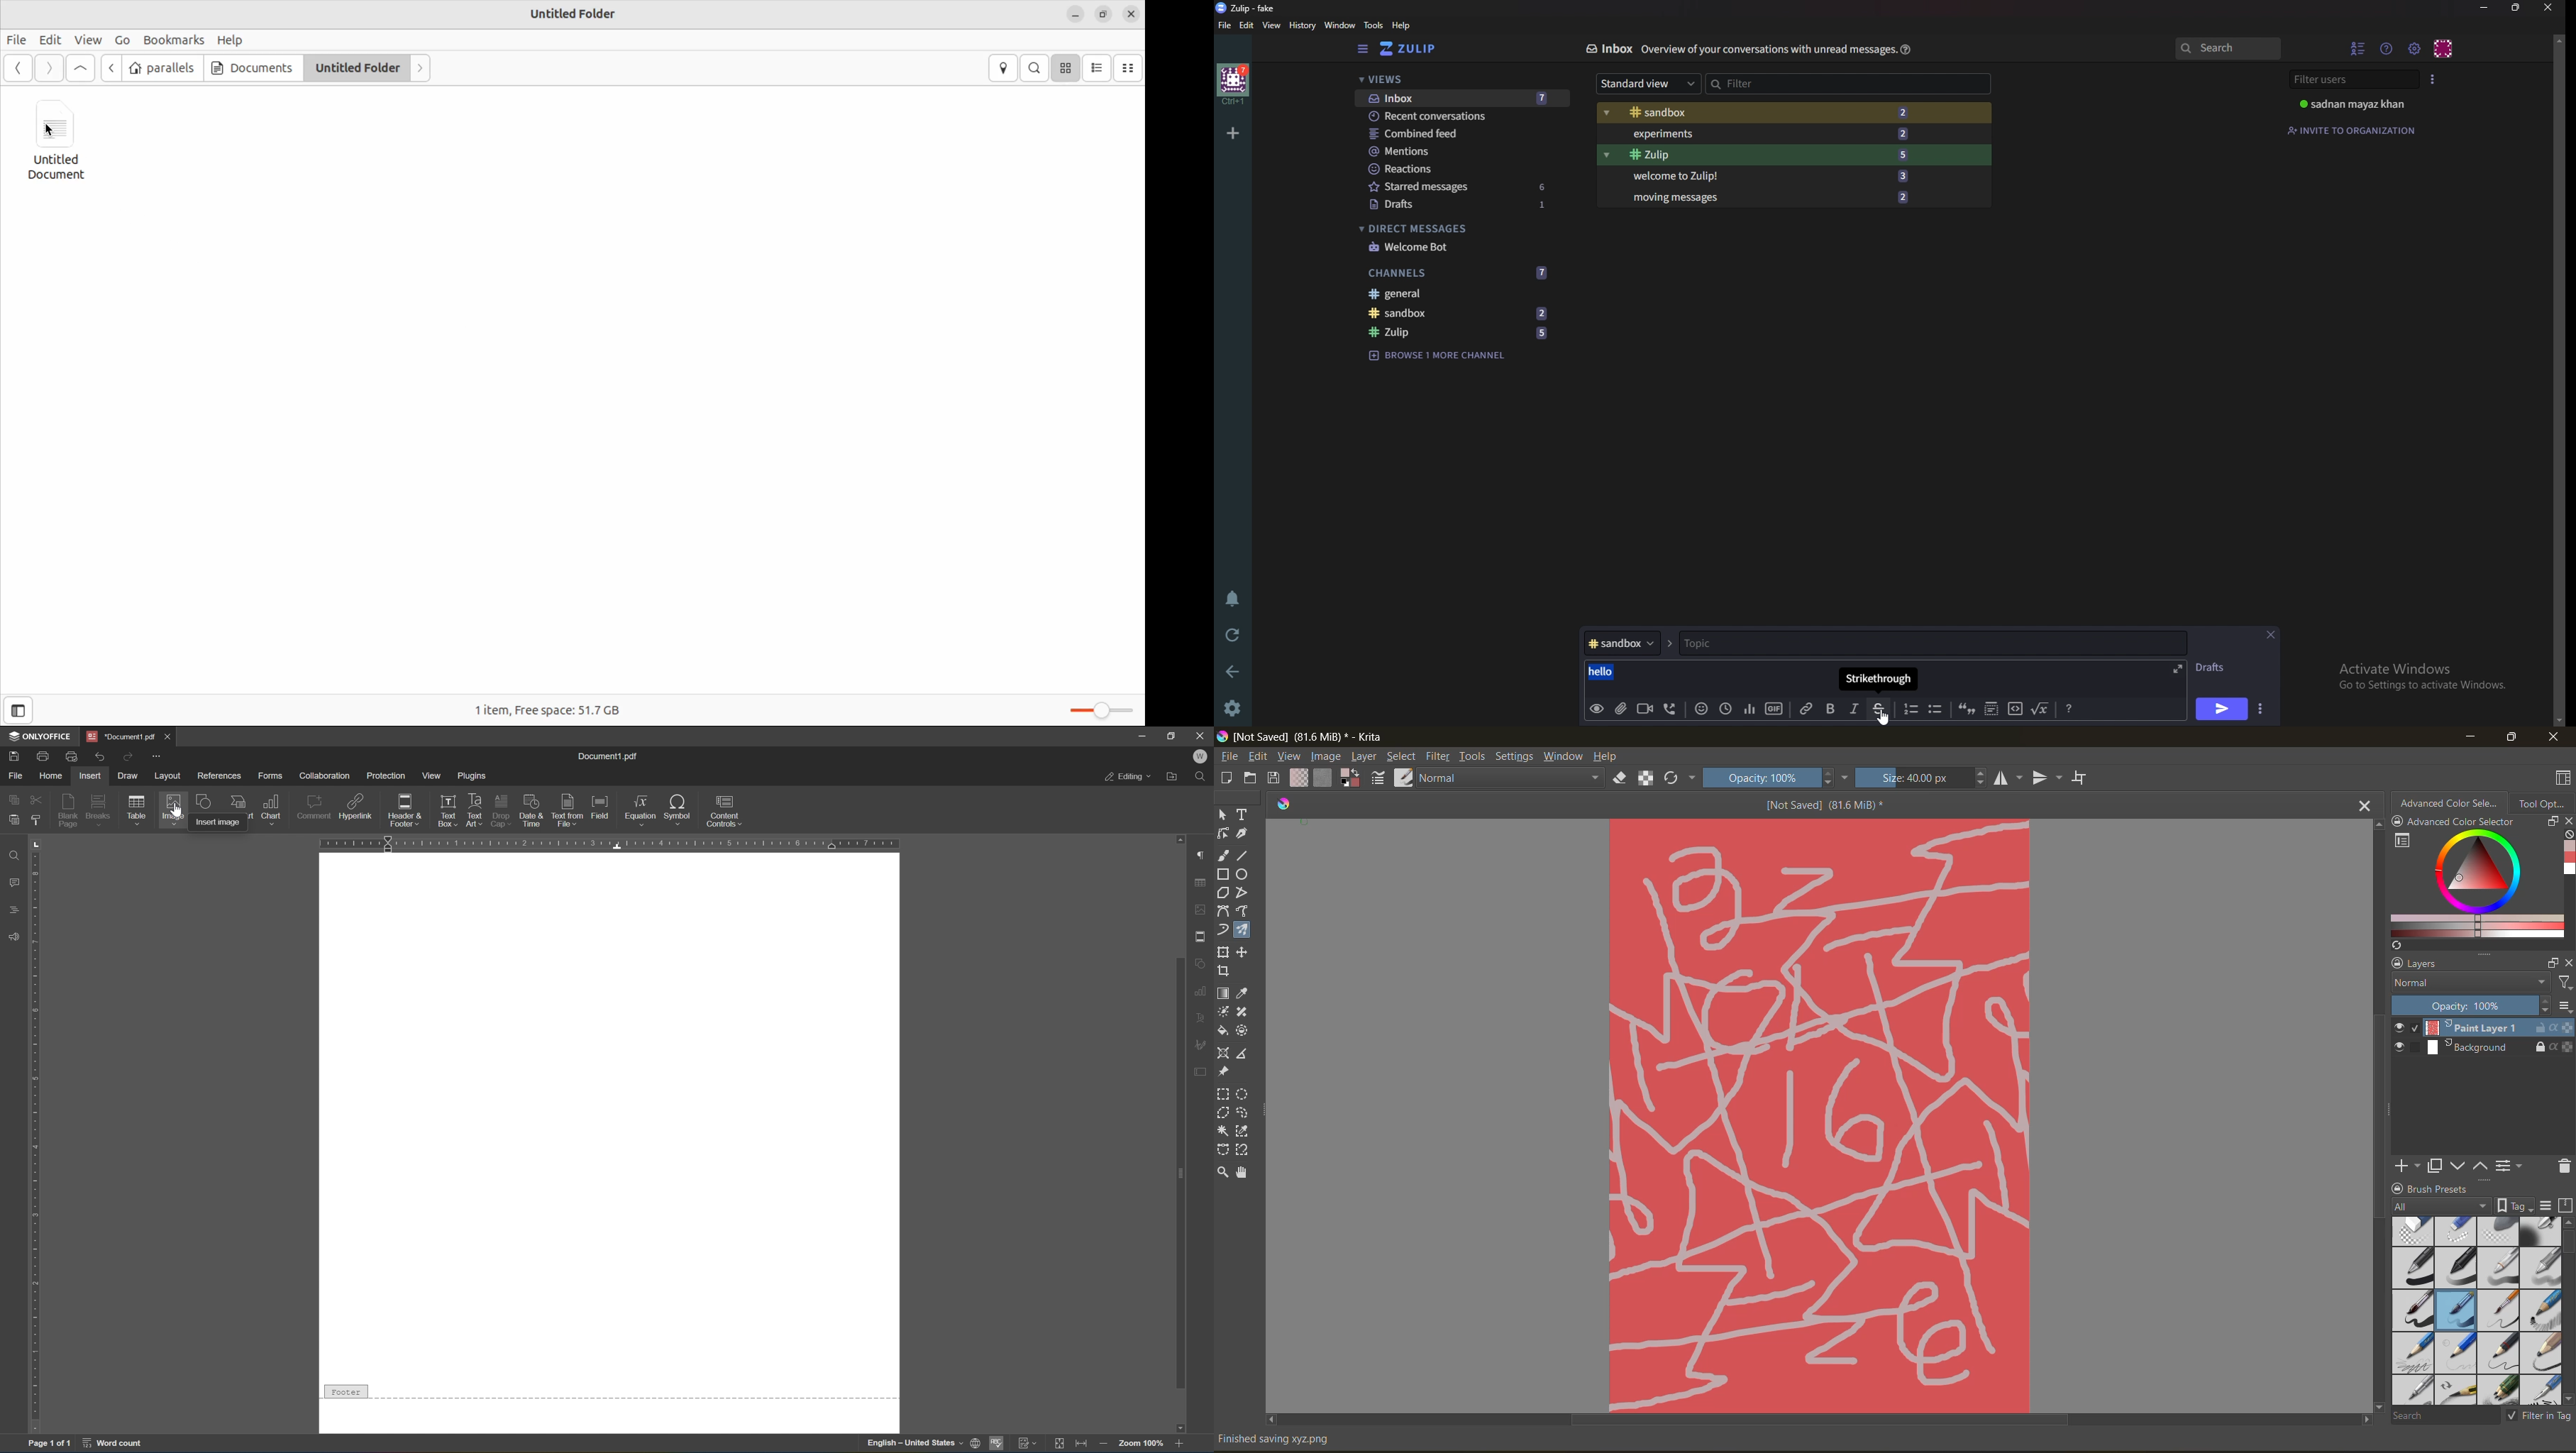 The height and width of the screenshot is (1456, 2576). What do you see at coordinates (2558, 379) in the screenshot?
I see `scroll bar` at bounding box center [2558, 379].